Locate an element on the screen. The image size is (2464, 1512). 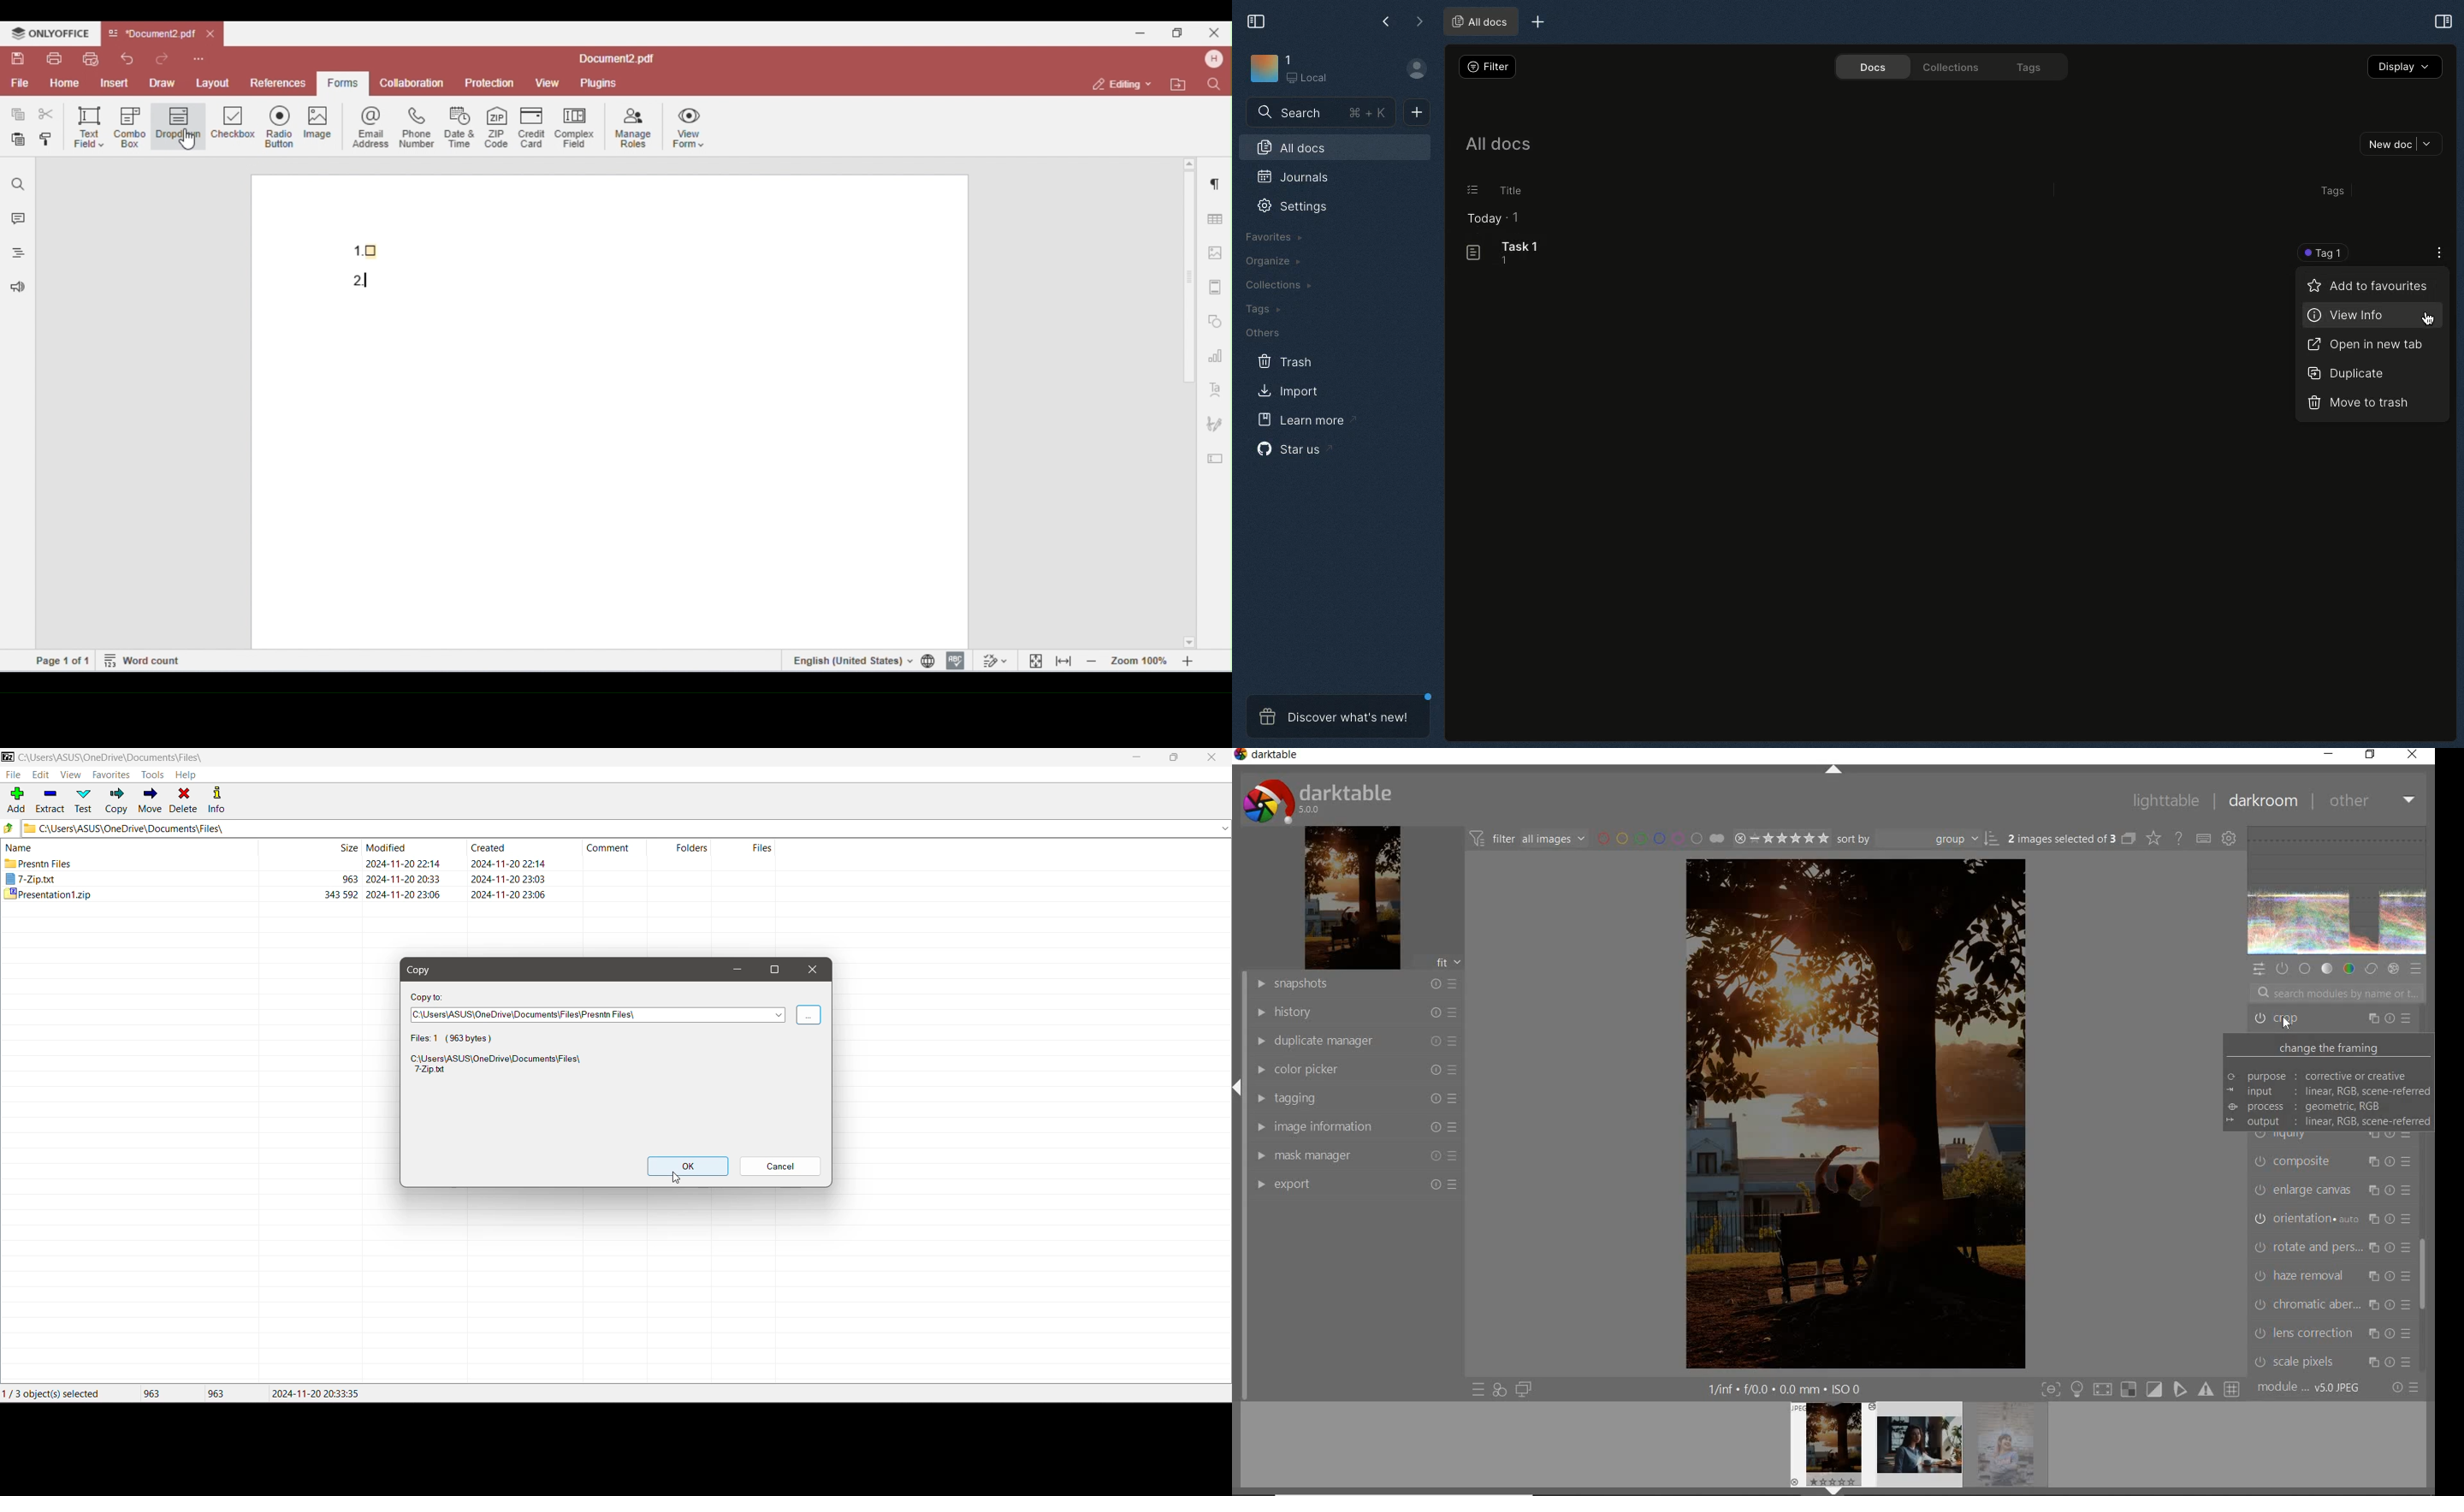
Search + K is located at coordinates (1321, 112).